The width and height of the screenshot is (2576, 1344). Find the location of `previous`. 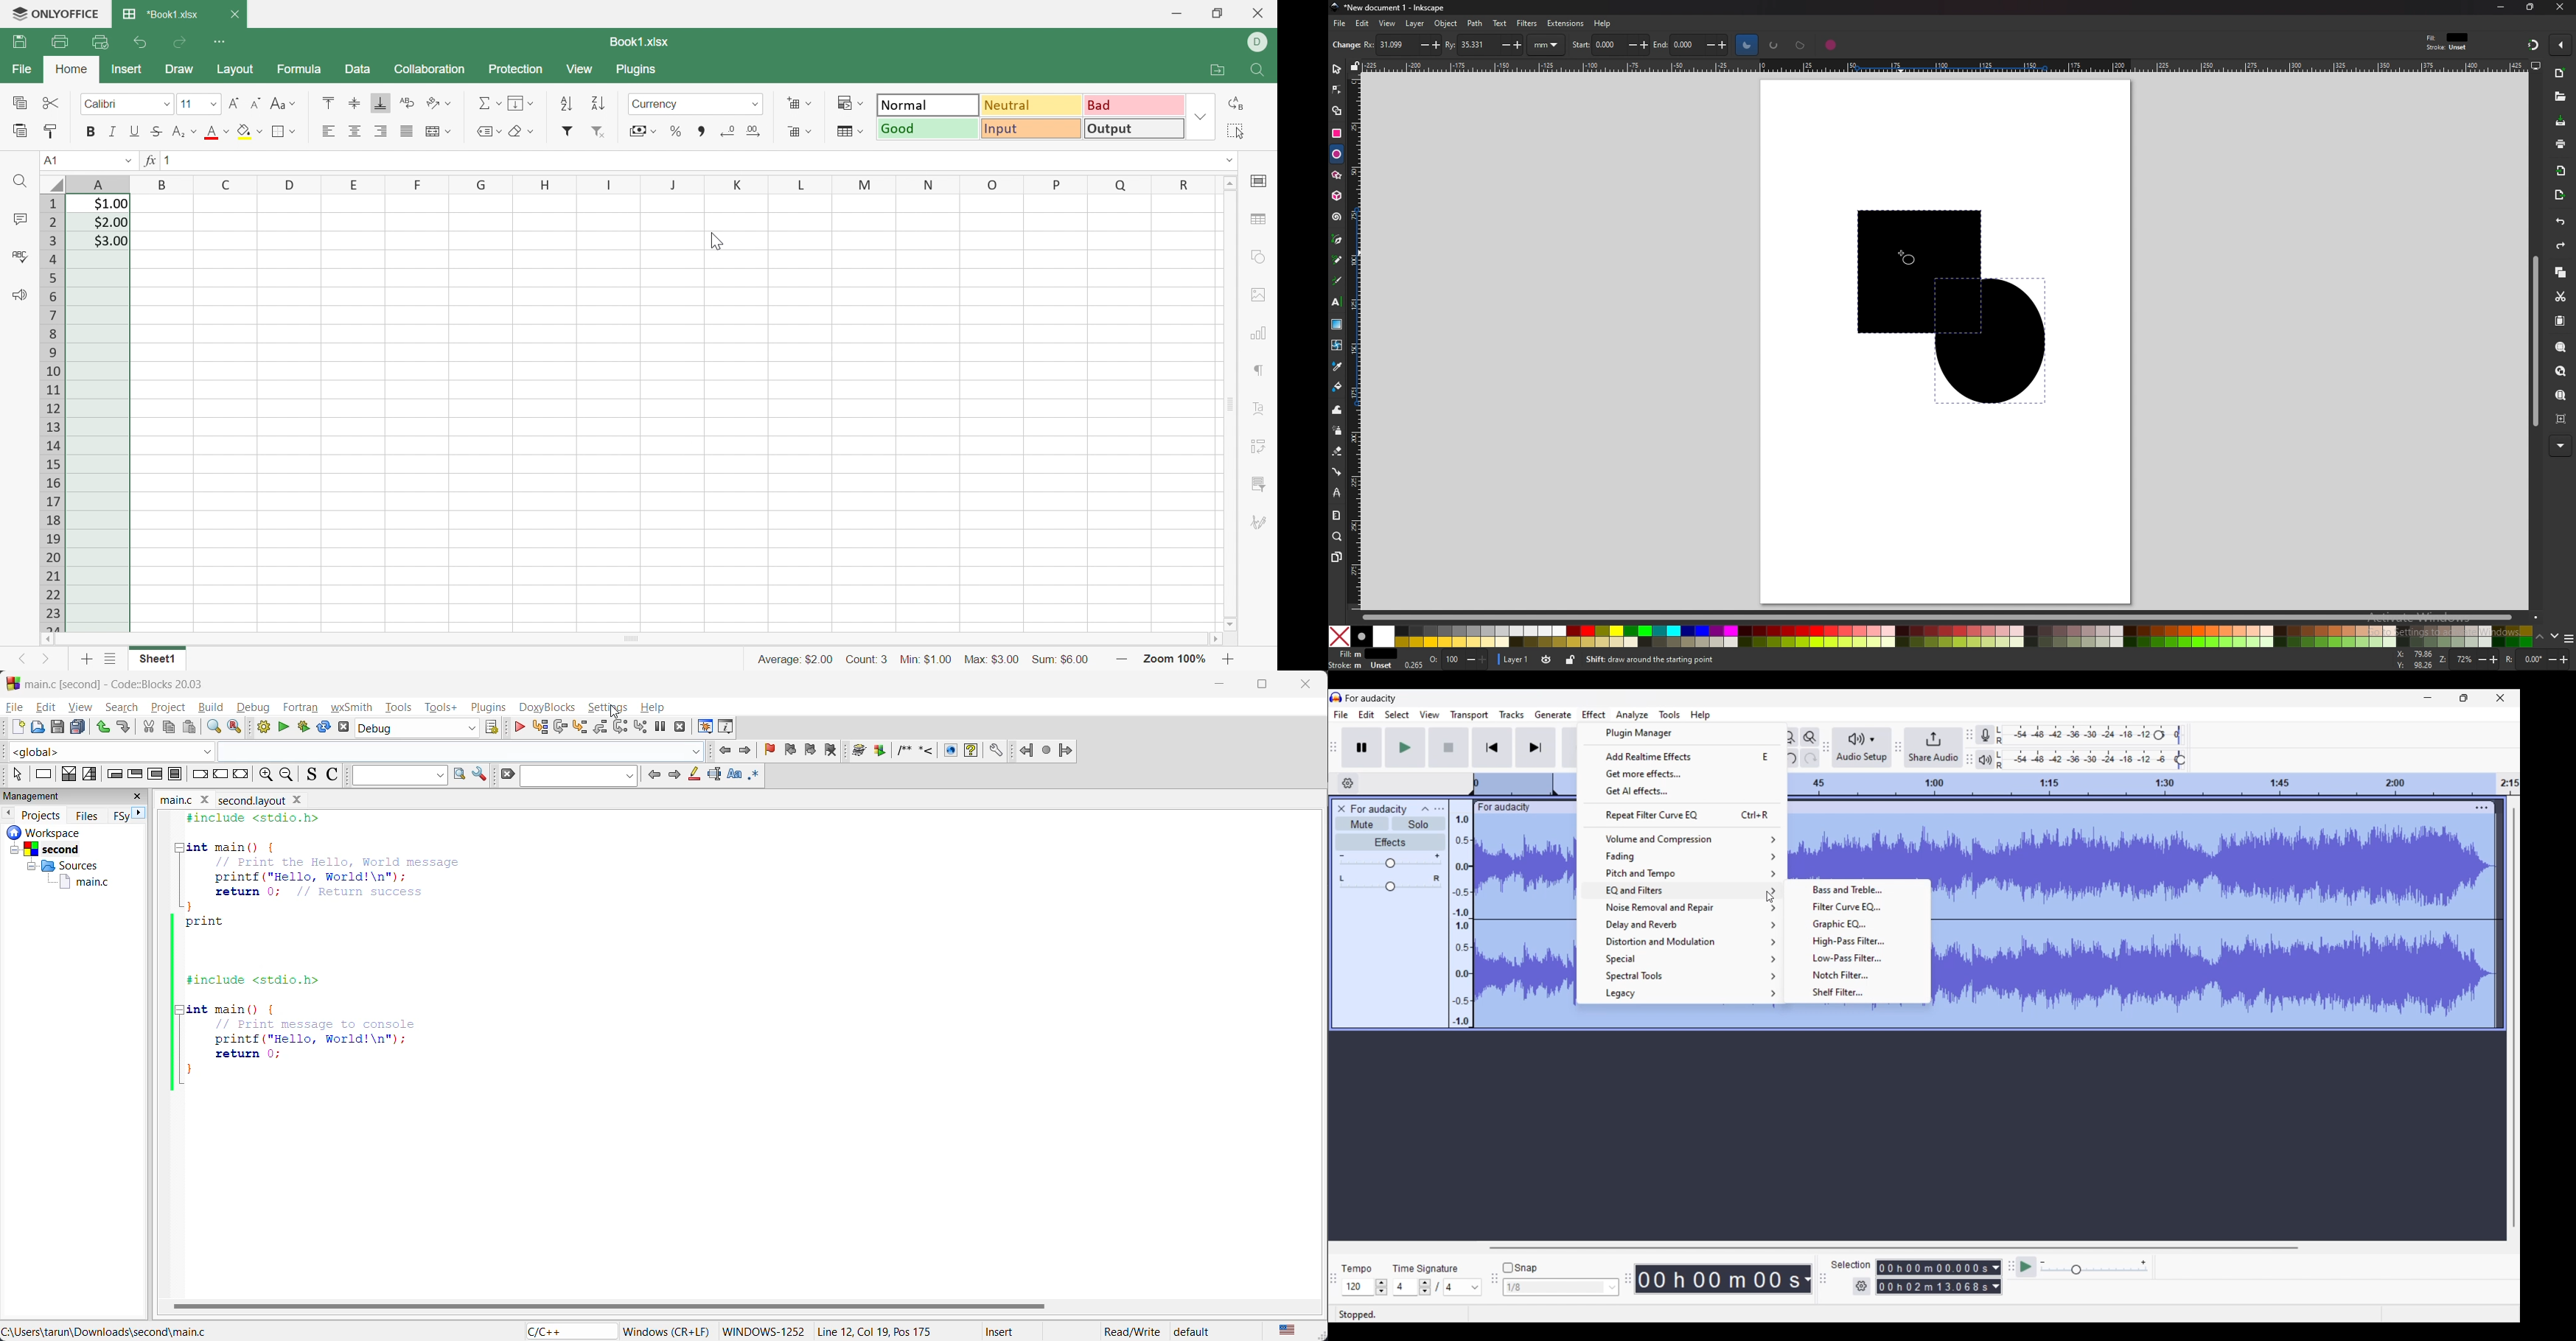

previous is located at coordinates (8, 814).